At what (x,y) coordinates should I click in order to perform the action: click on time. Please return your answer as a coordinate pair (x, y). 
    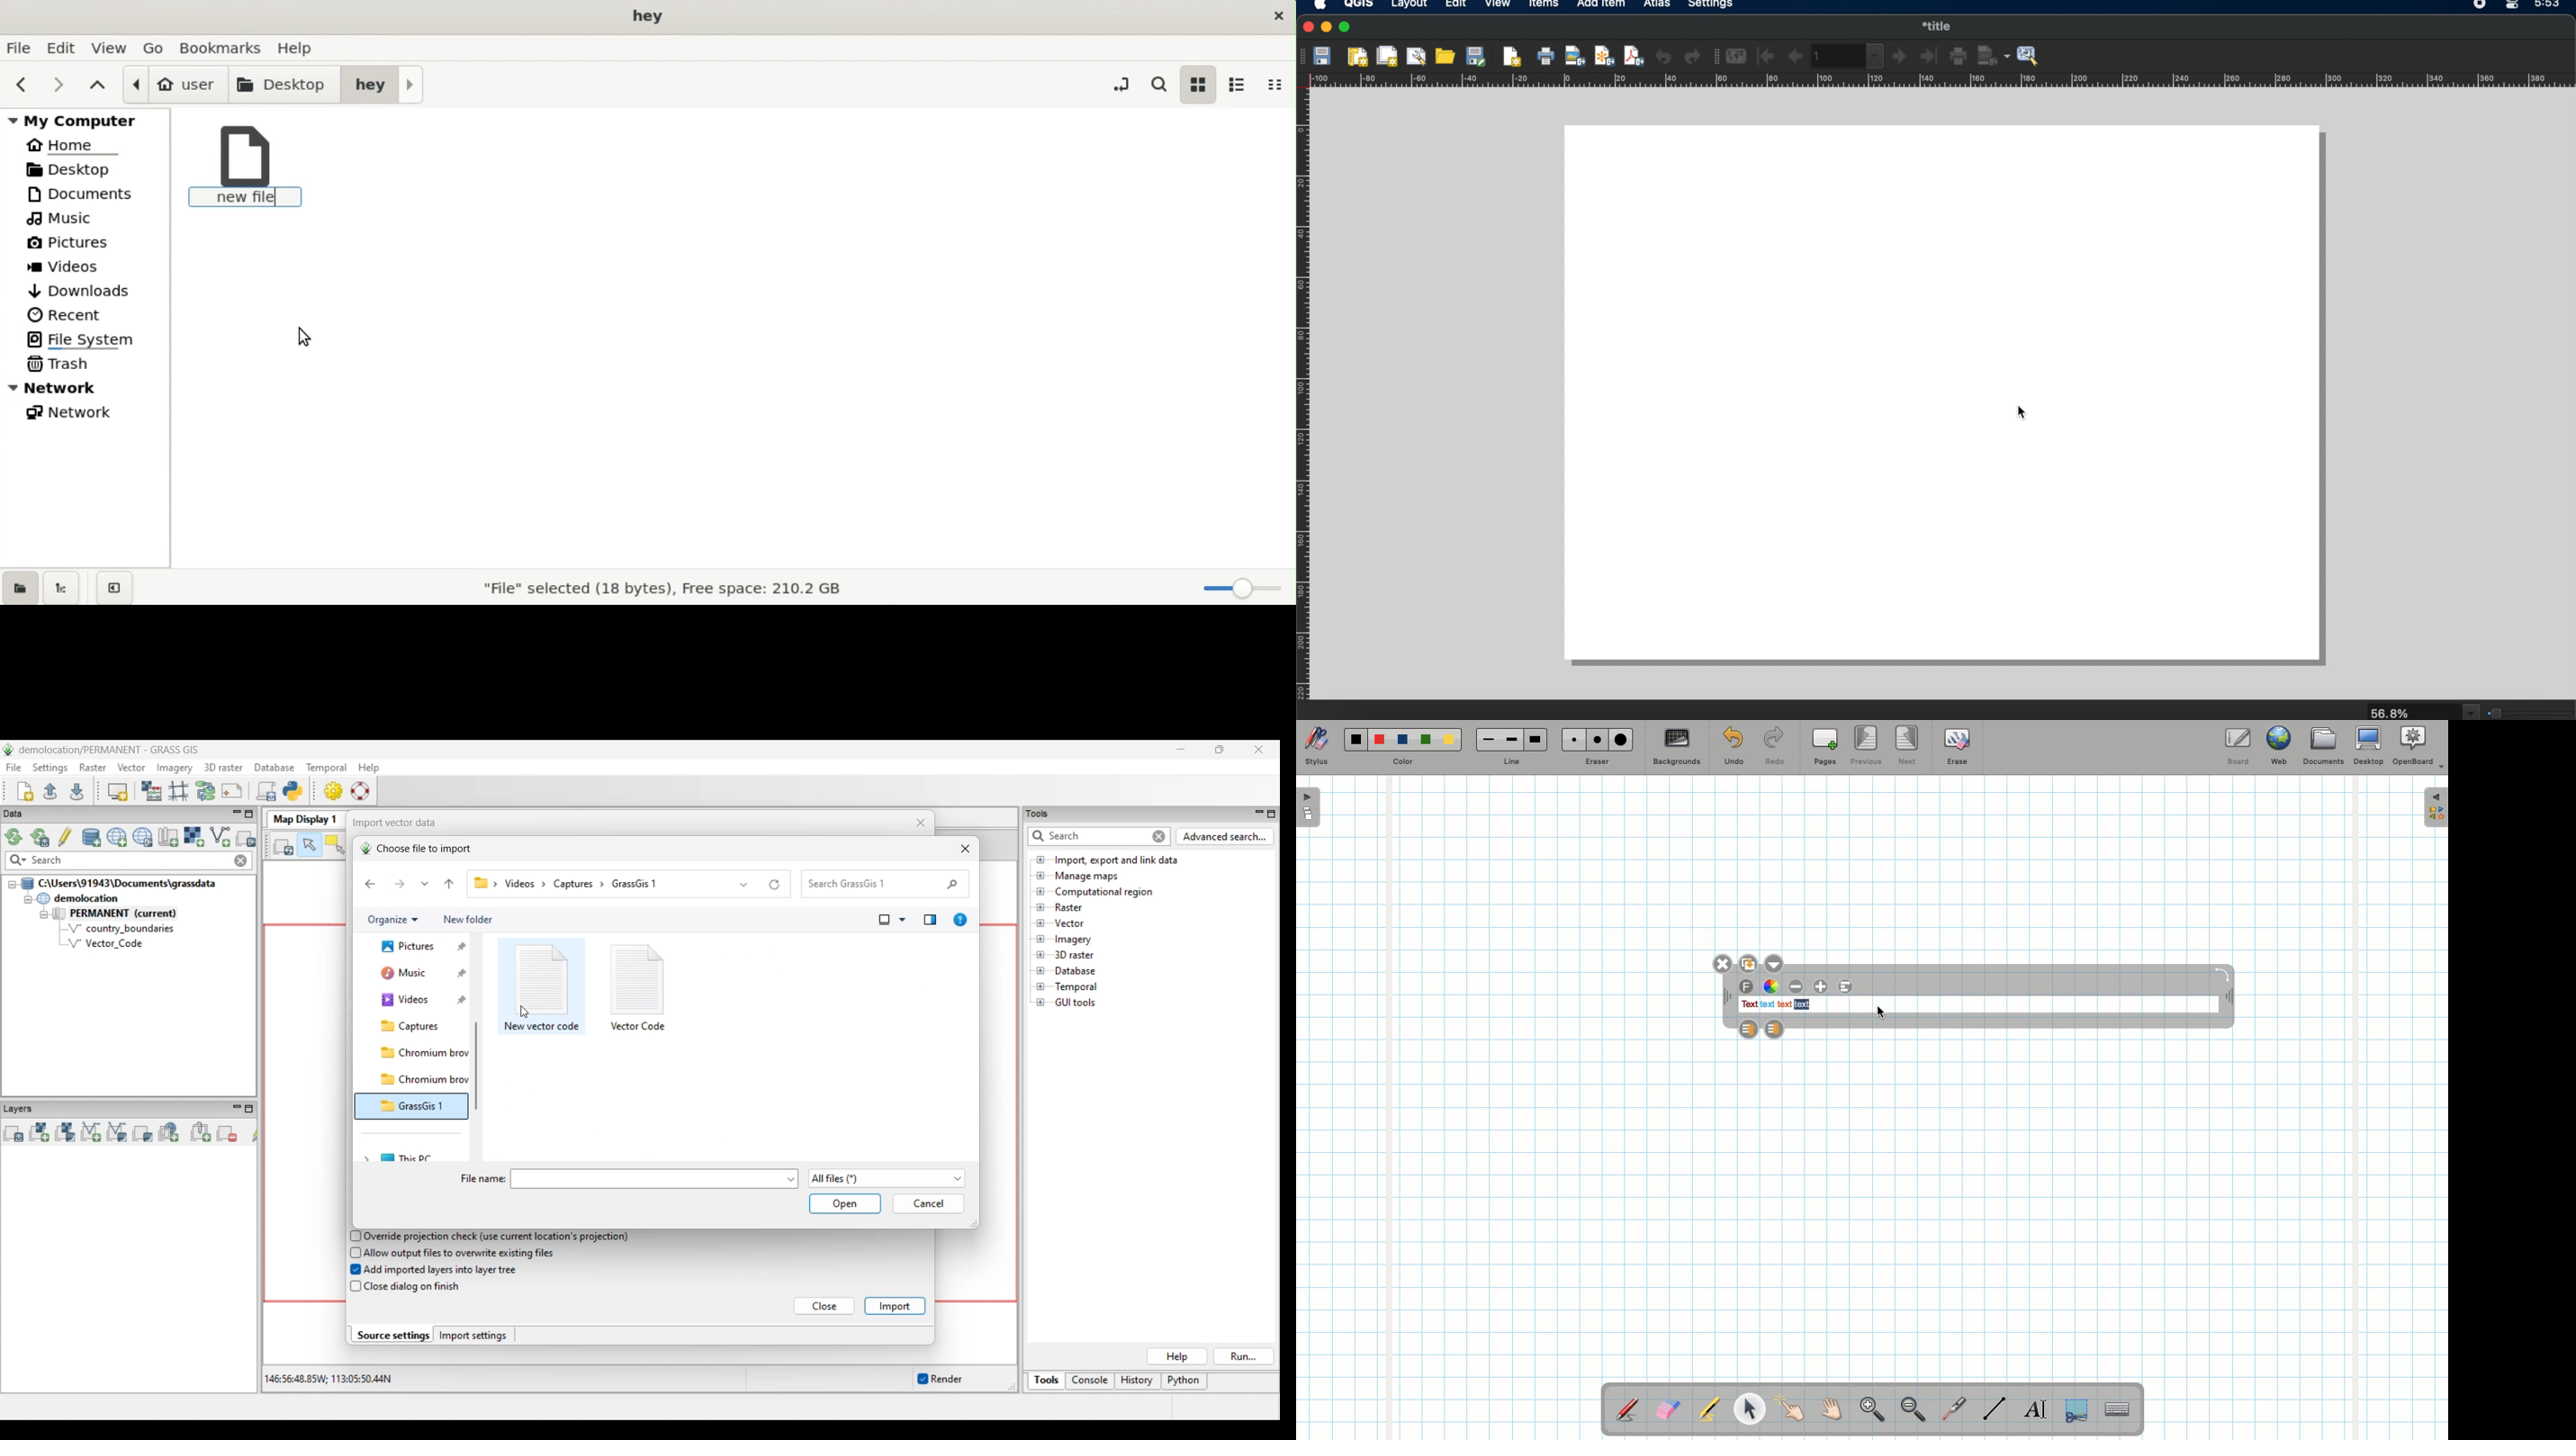
    Looking at the image, I should click on (2553, 5).